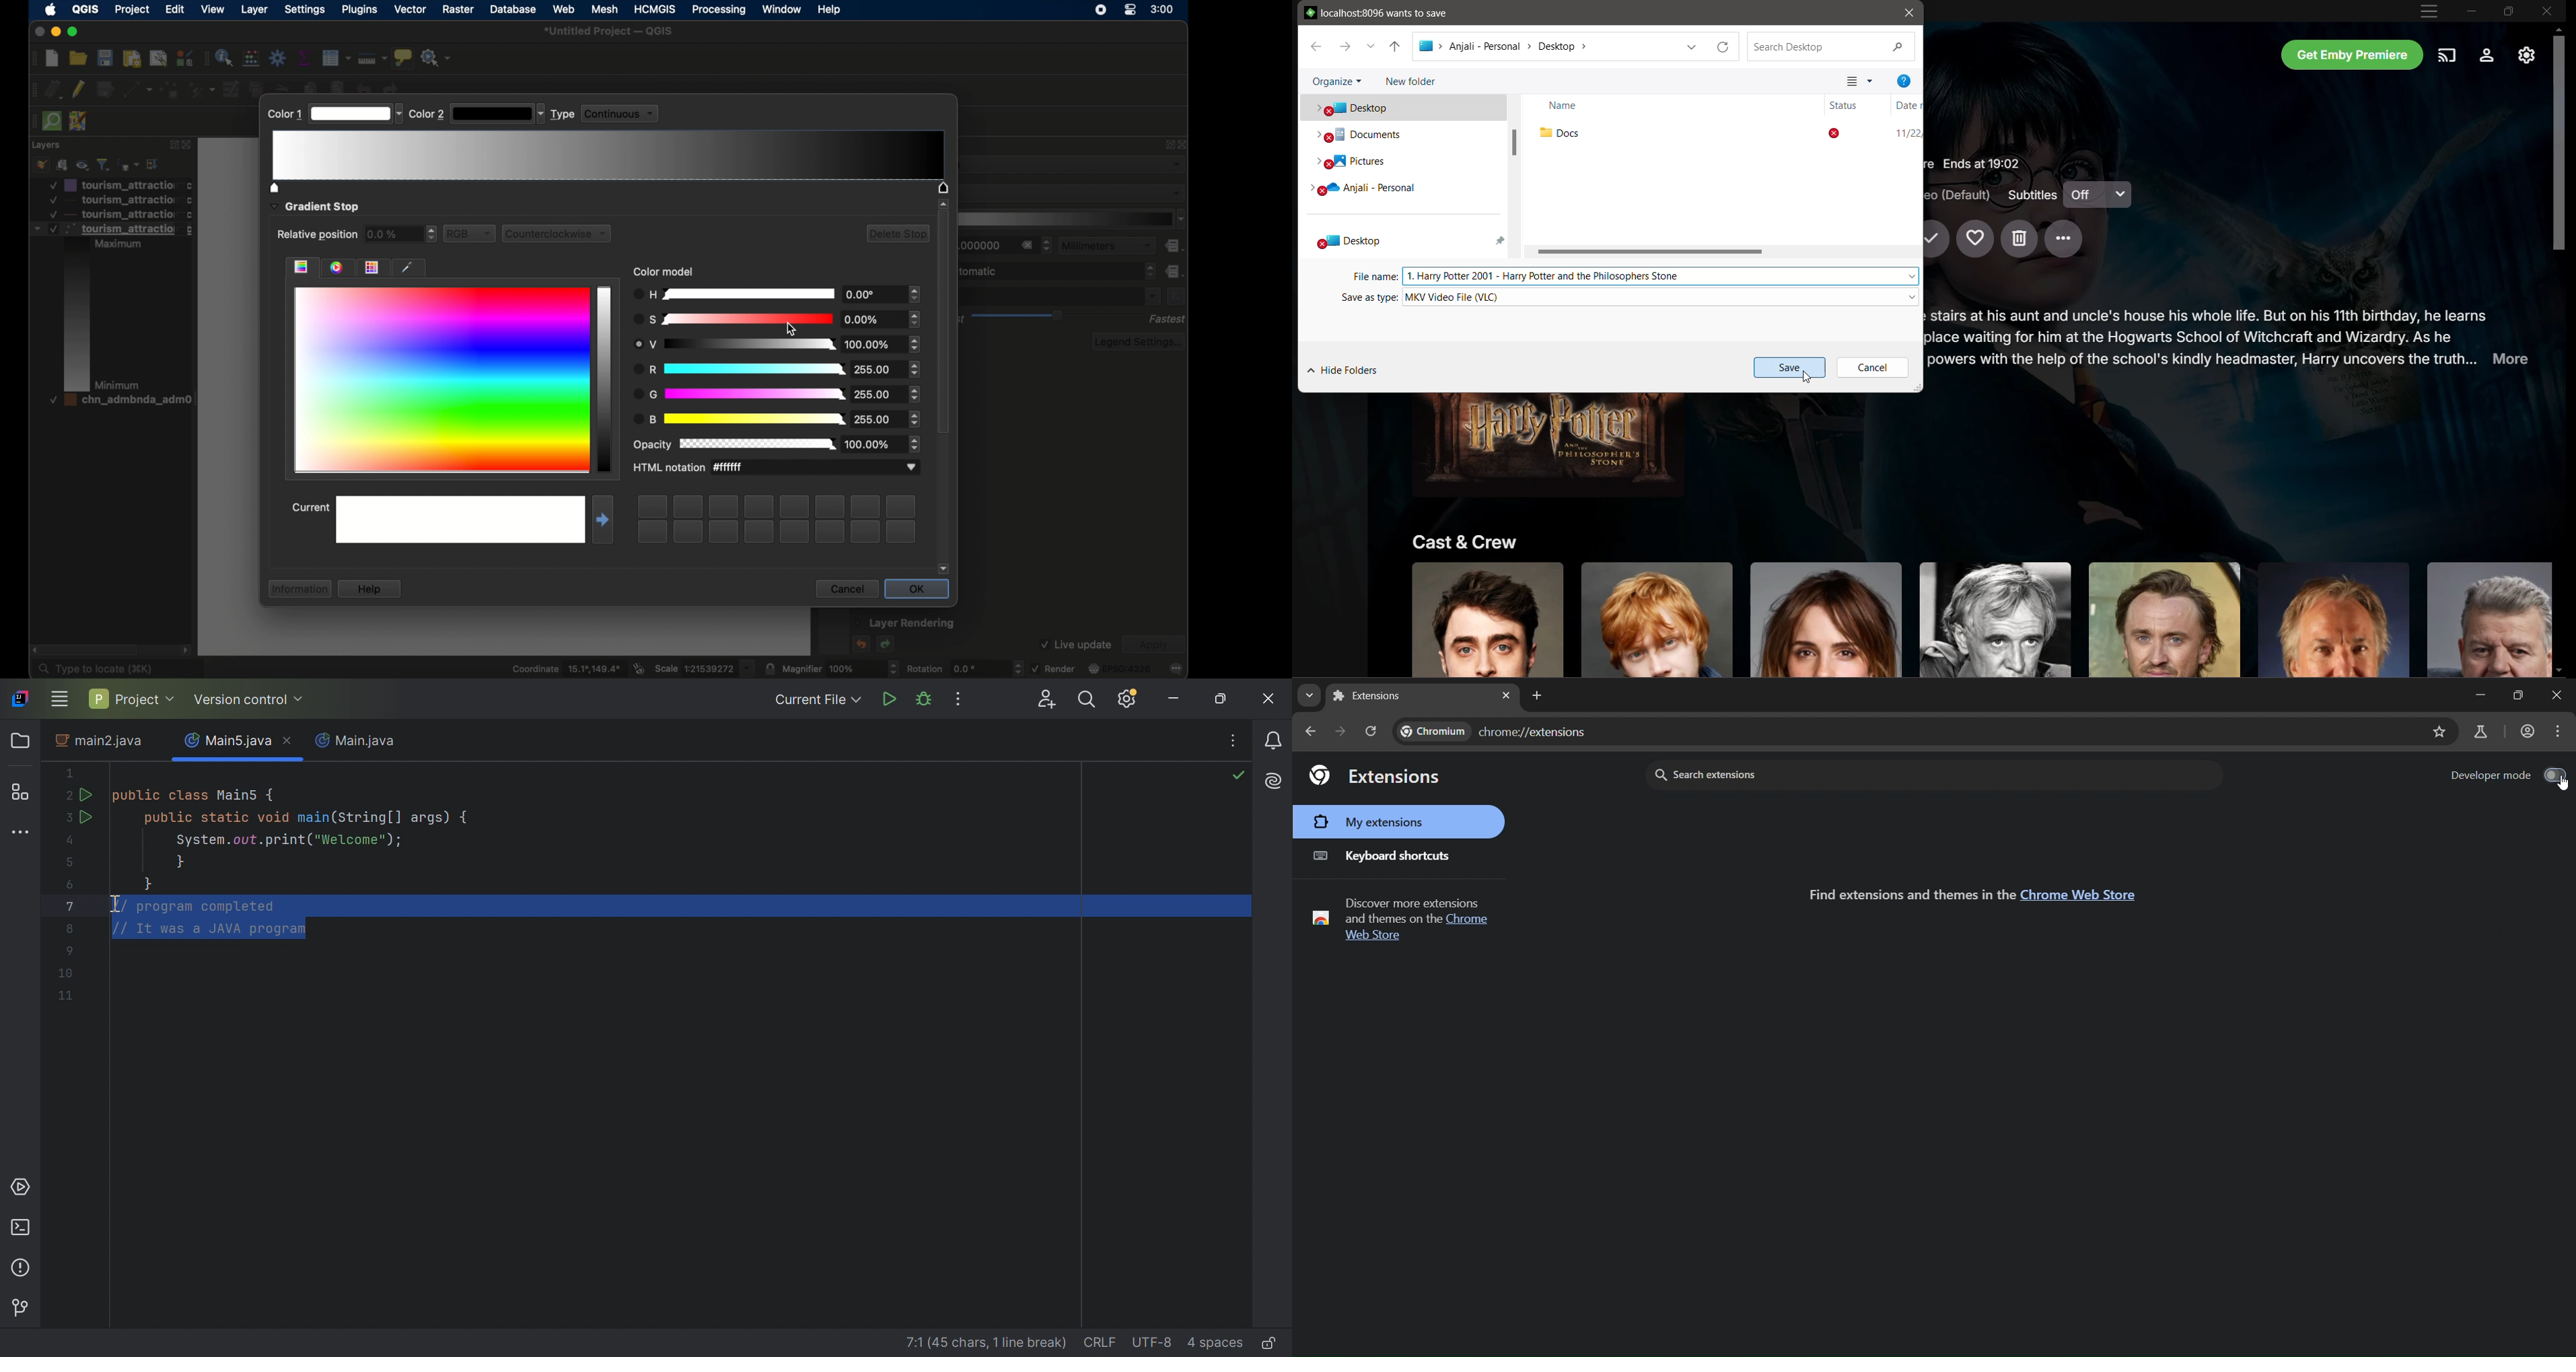  Describe the element at coordinates (1309, 693) in the screenshot. I see `search tabs` at that location.